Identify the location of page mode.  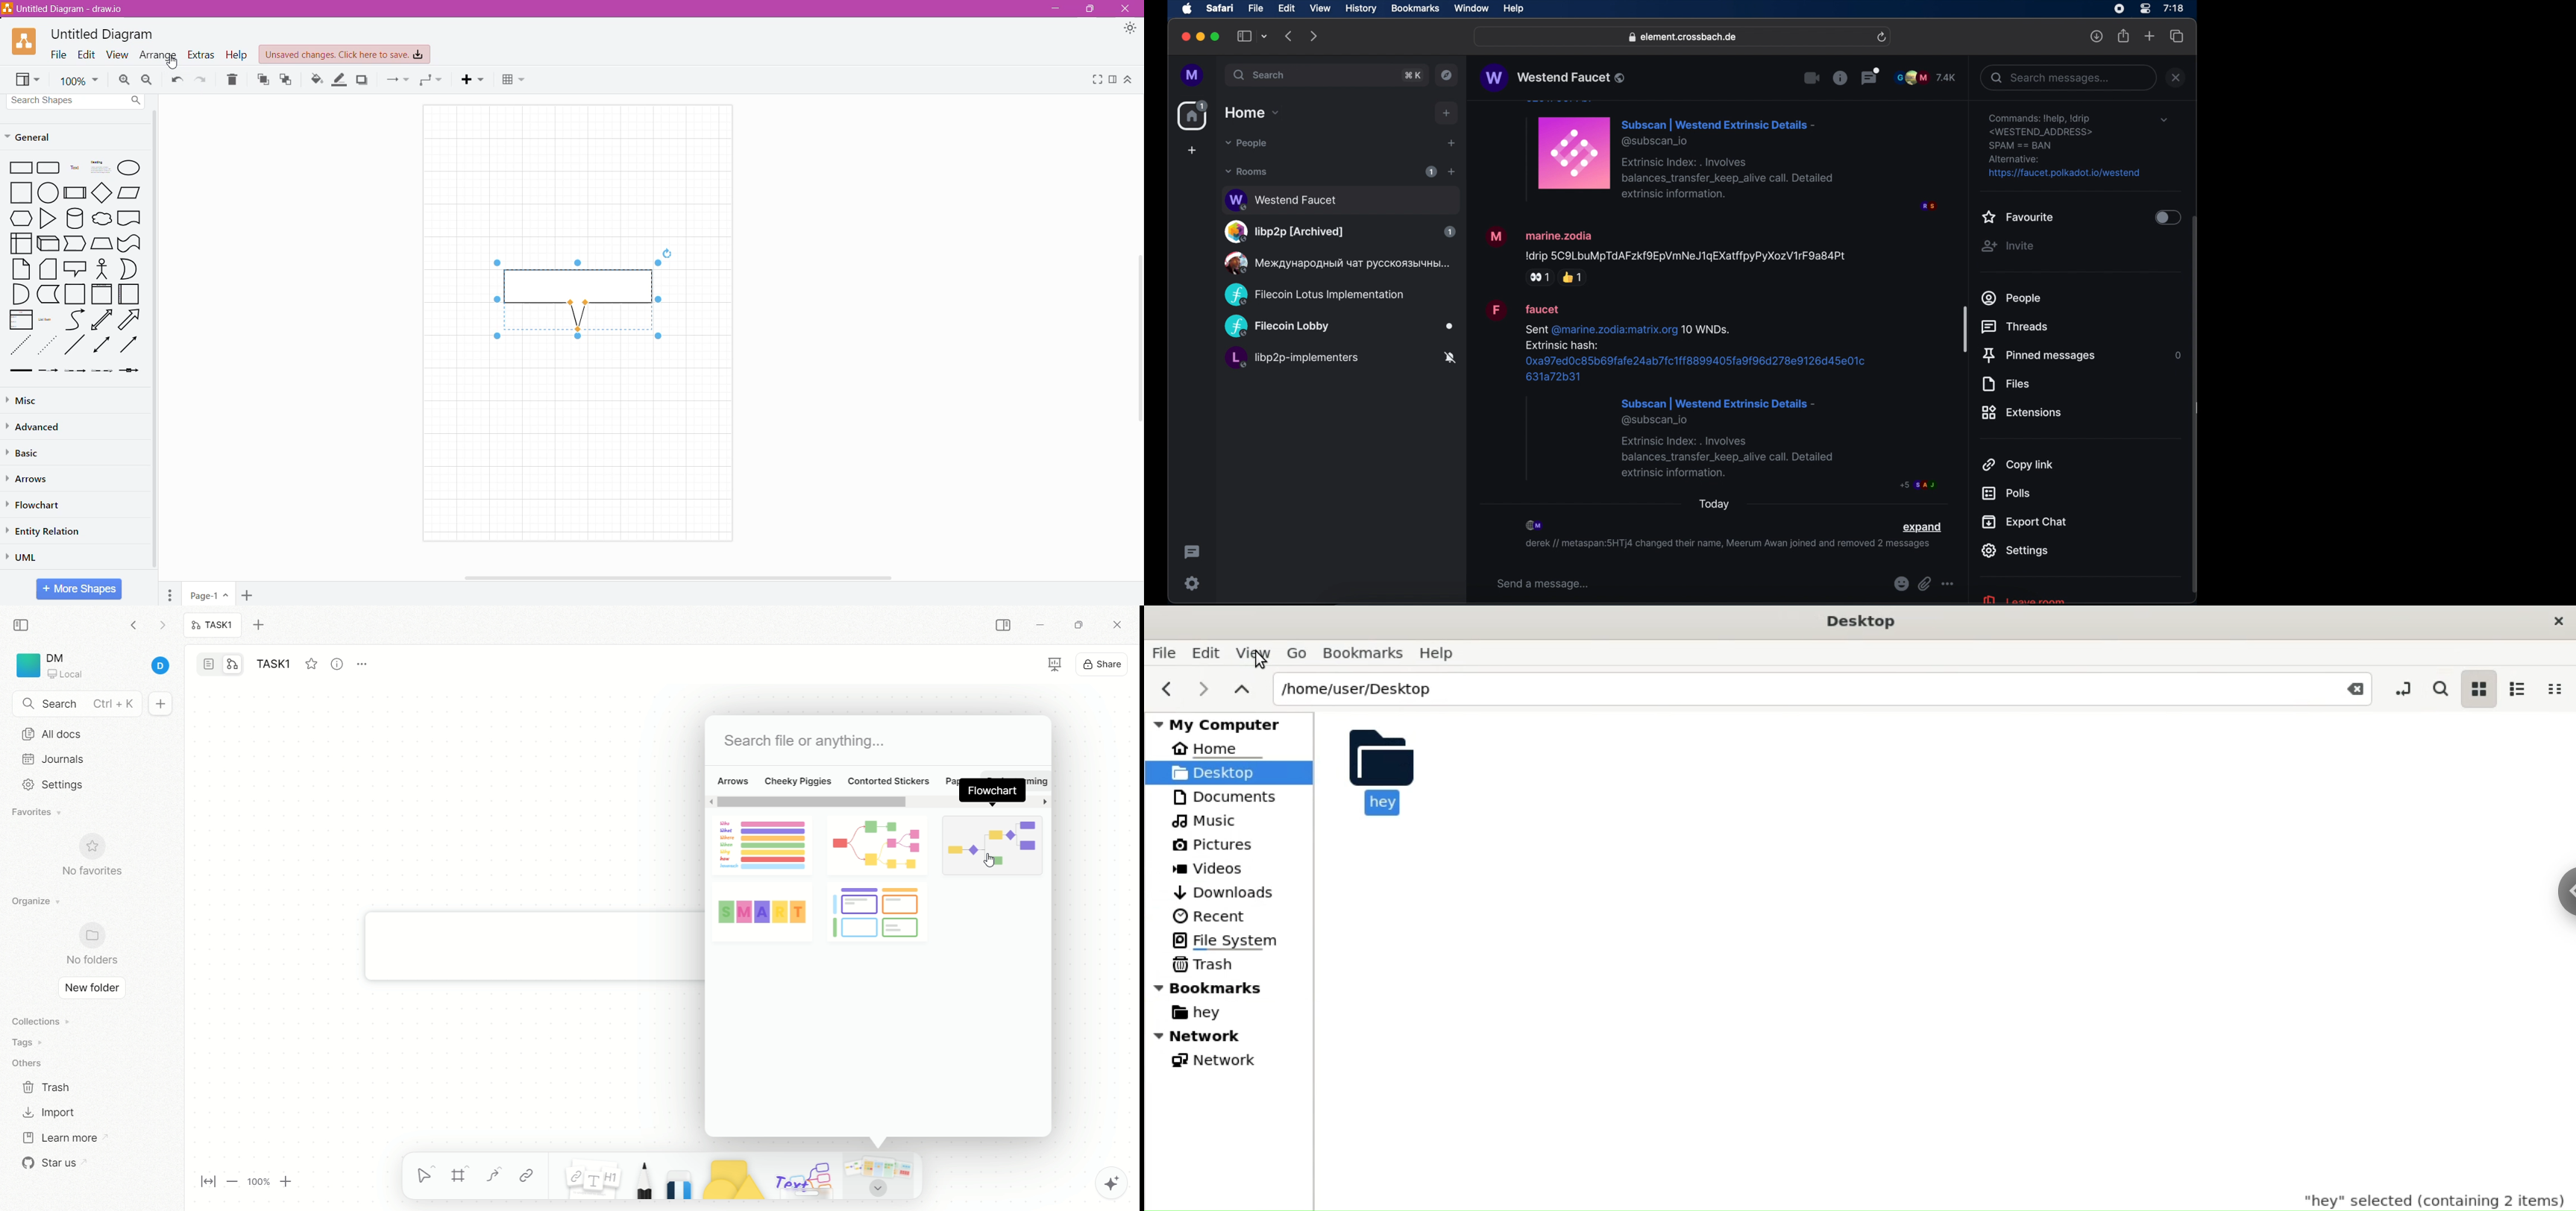
(210, 665).